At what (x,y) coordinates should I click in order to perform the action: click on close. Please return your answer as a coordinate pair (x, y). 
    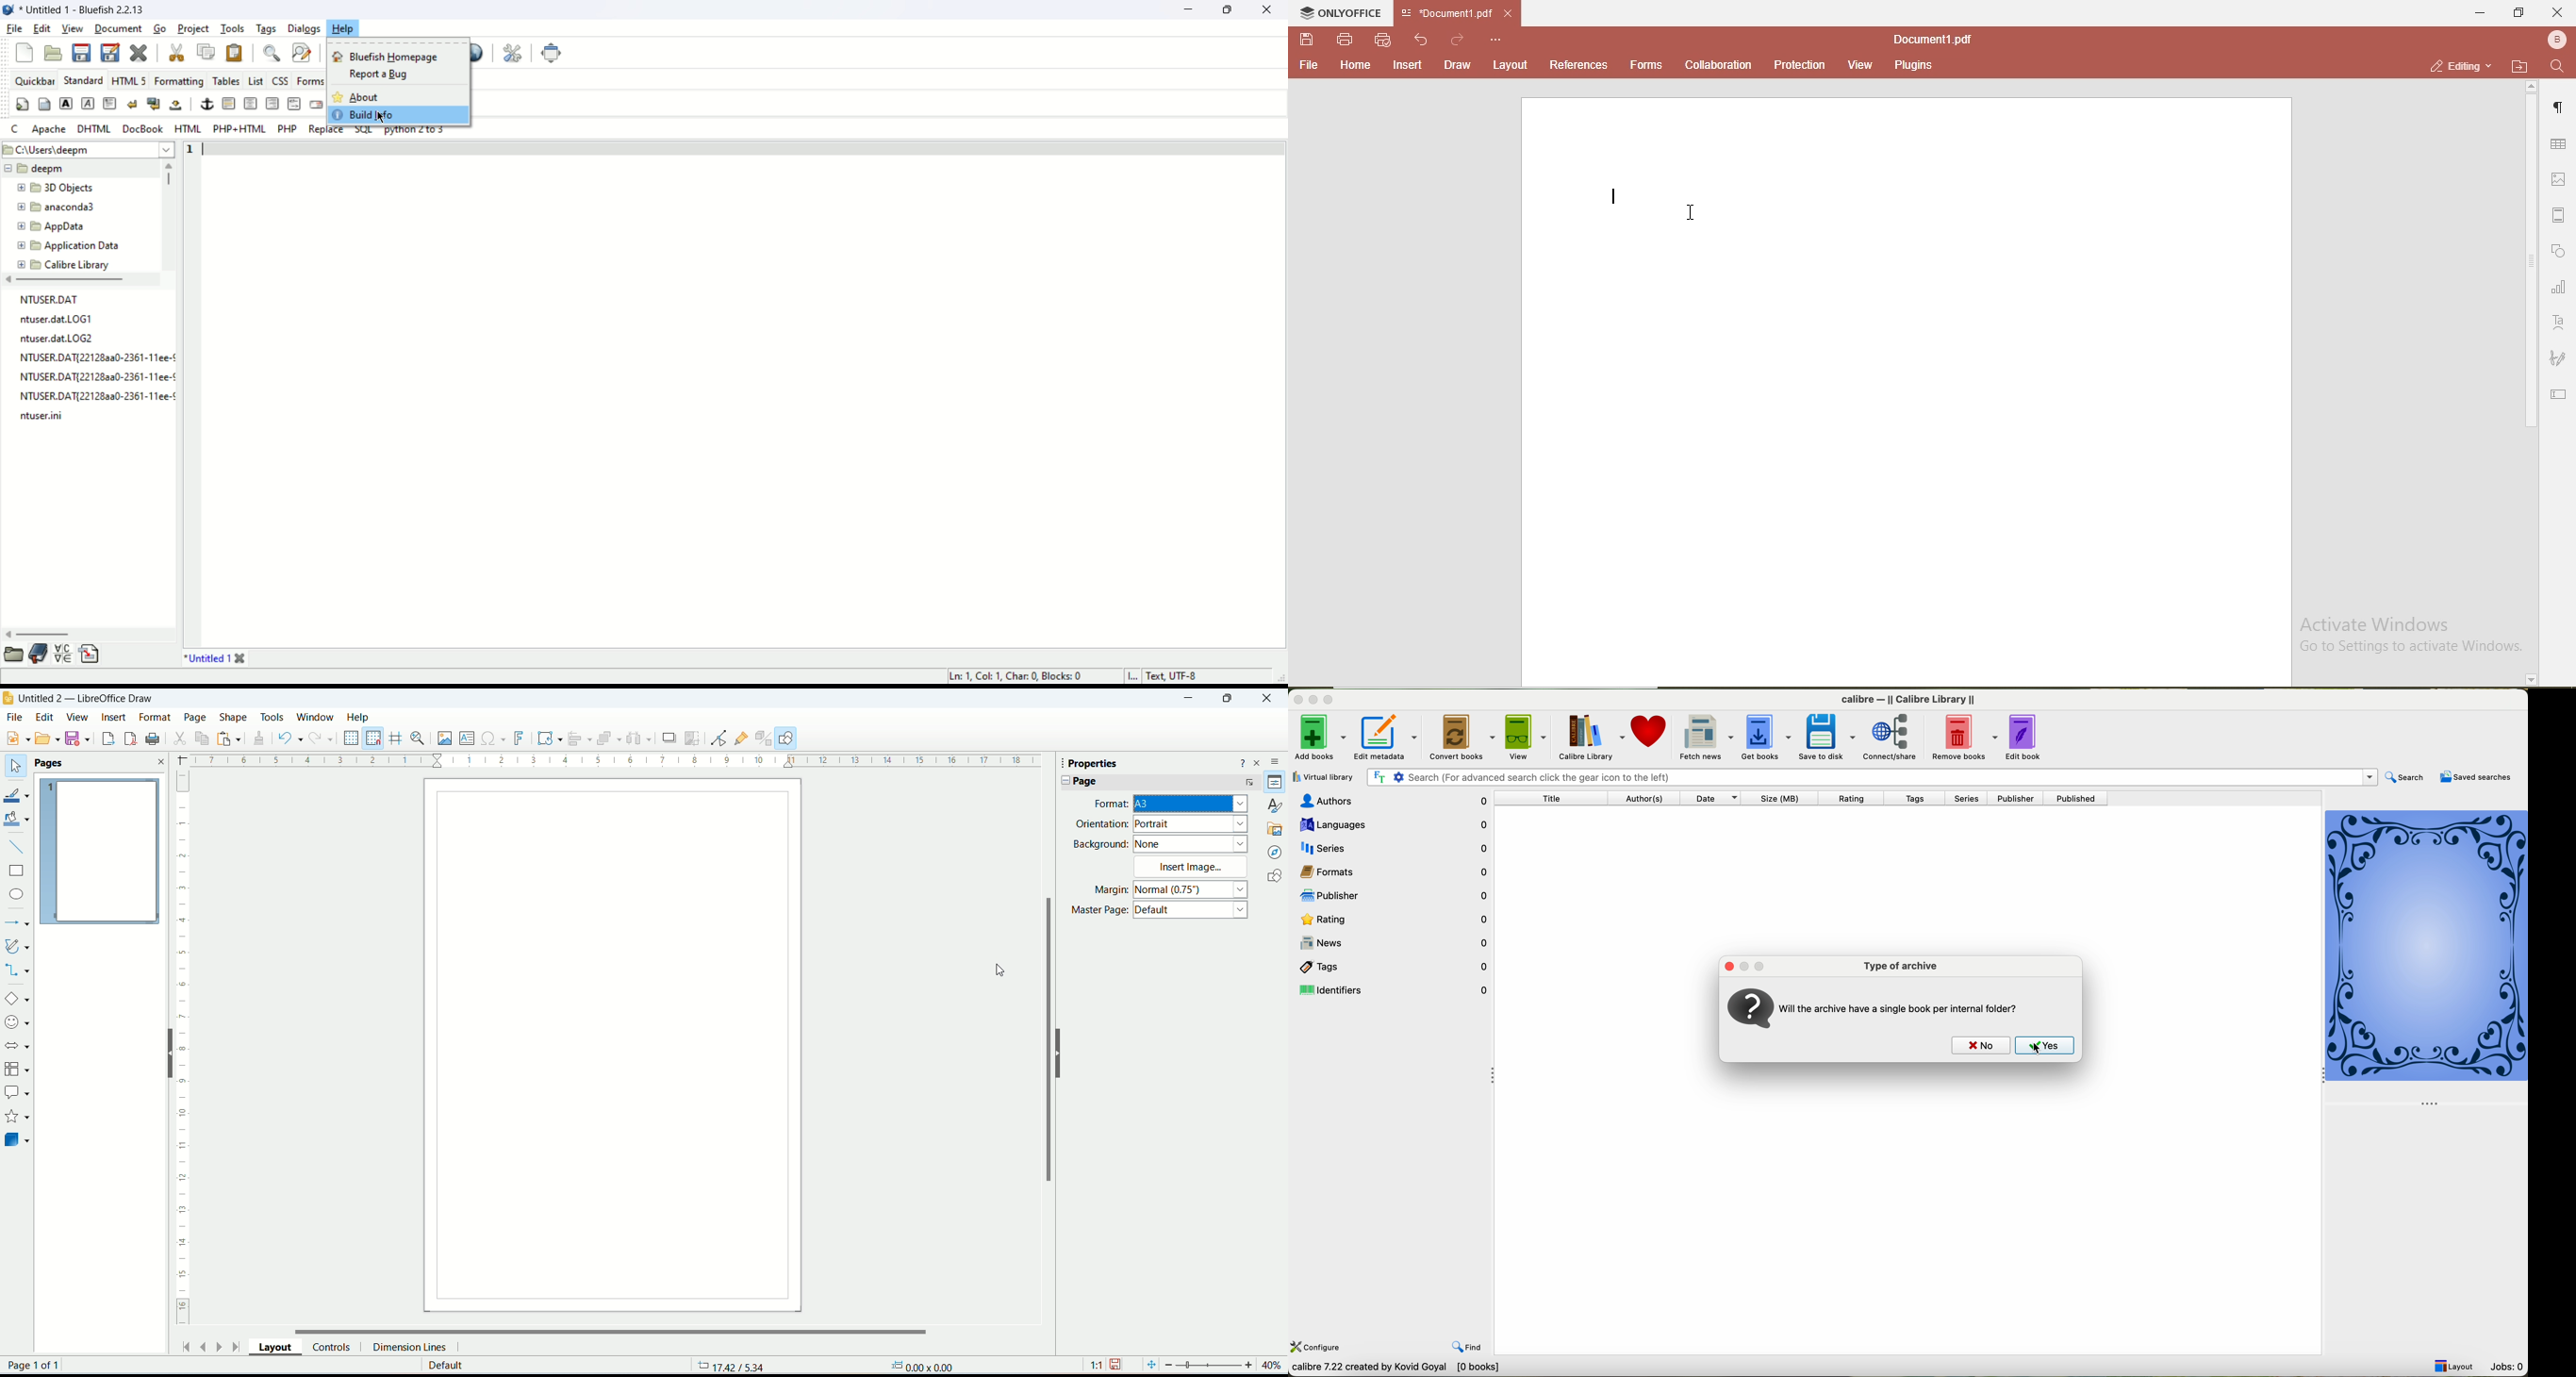
    Looking at the image, I should click on (239, 659).